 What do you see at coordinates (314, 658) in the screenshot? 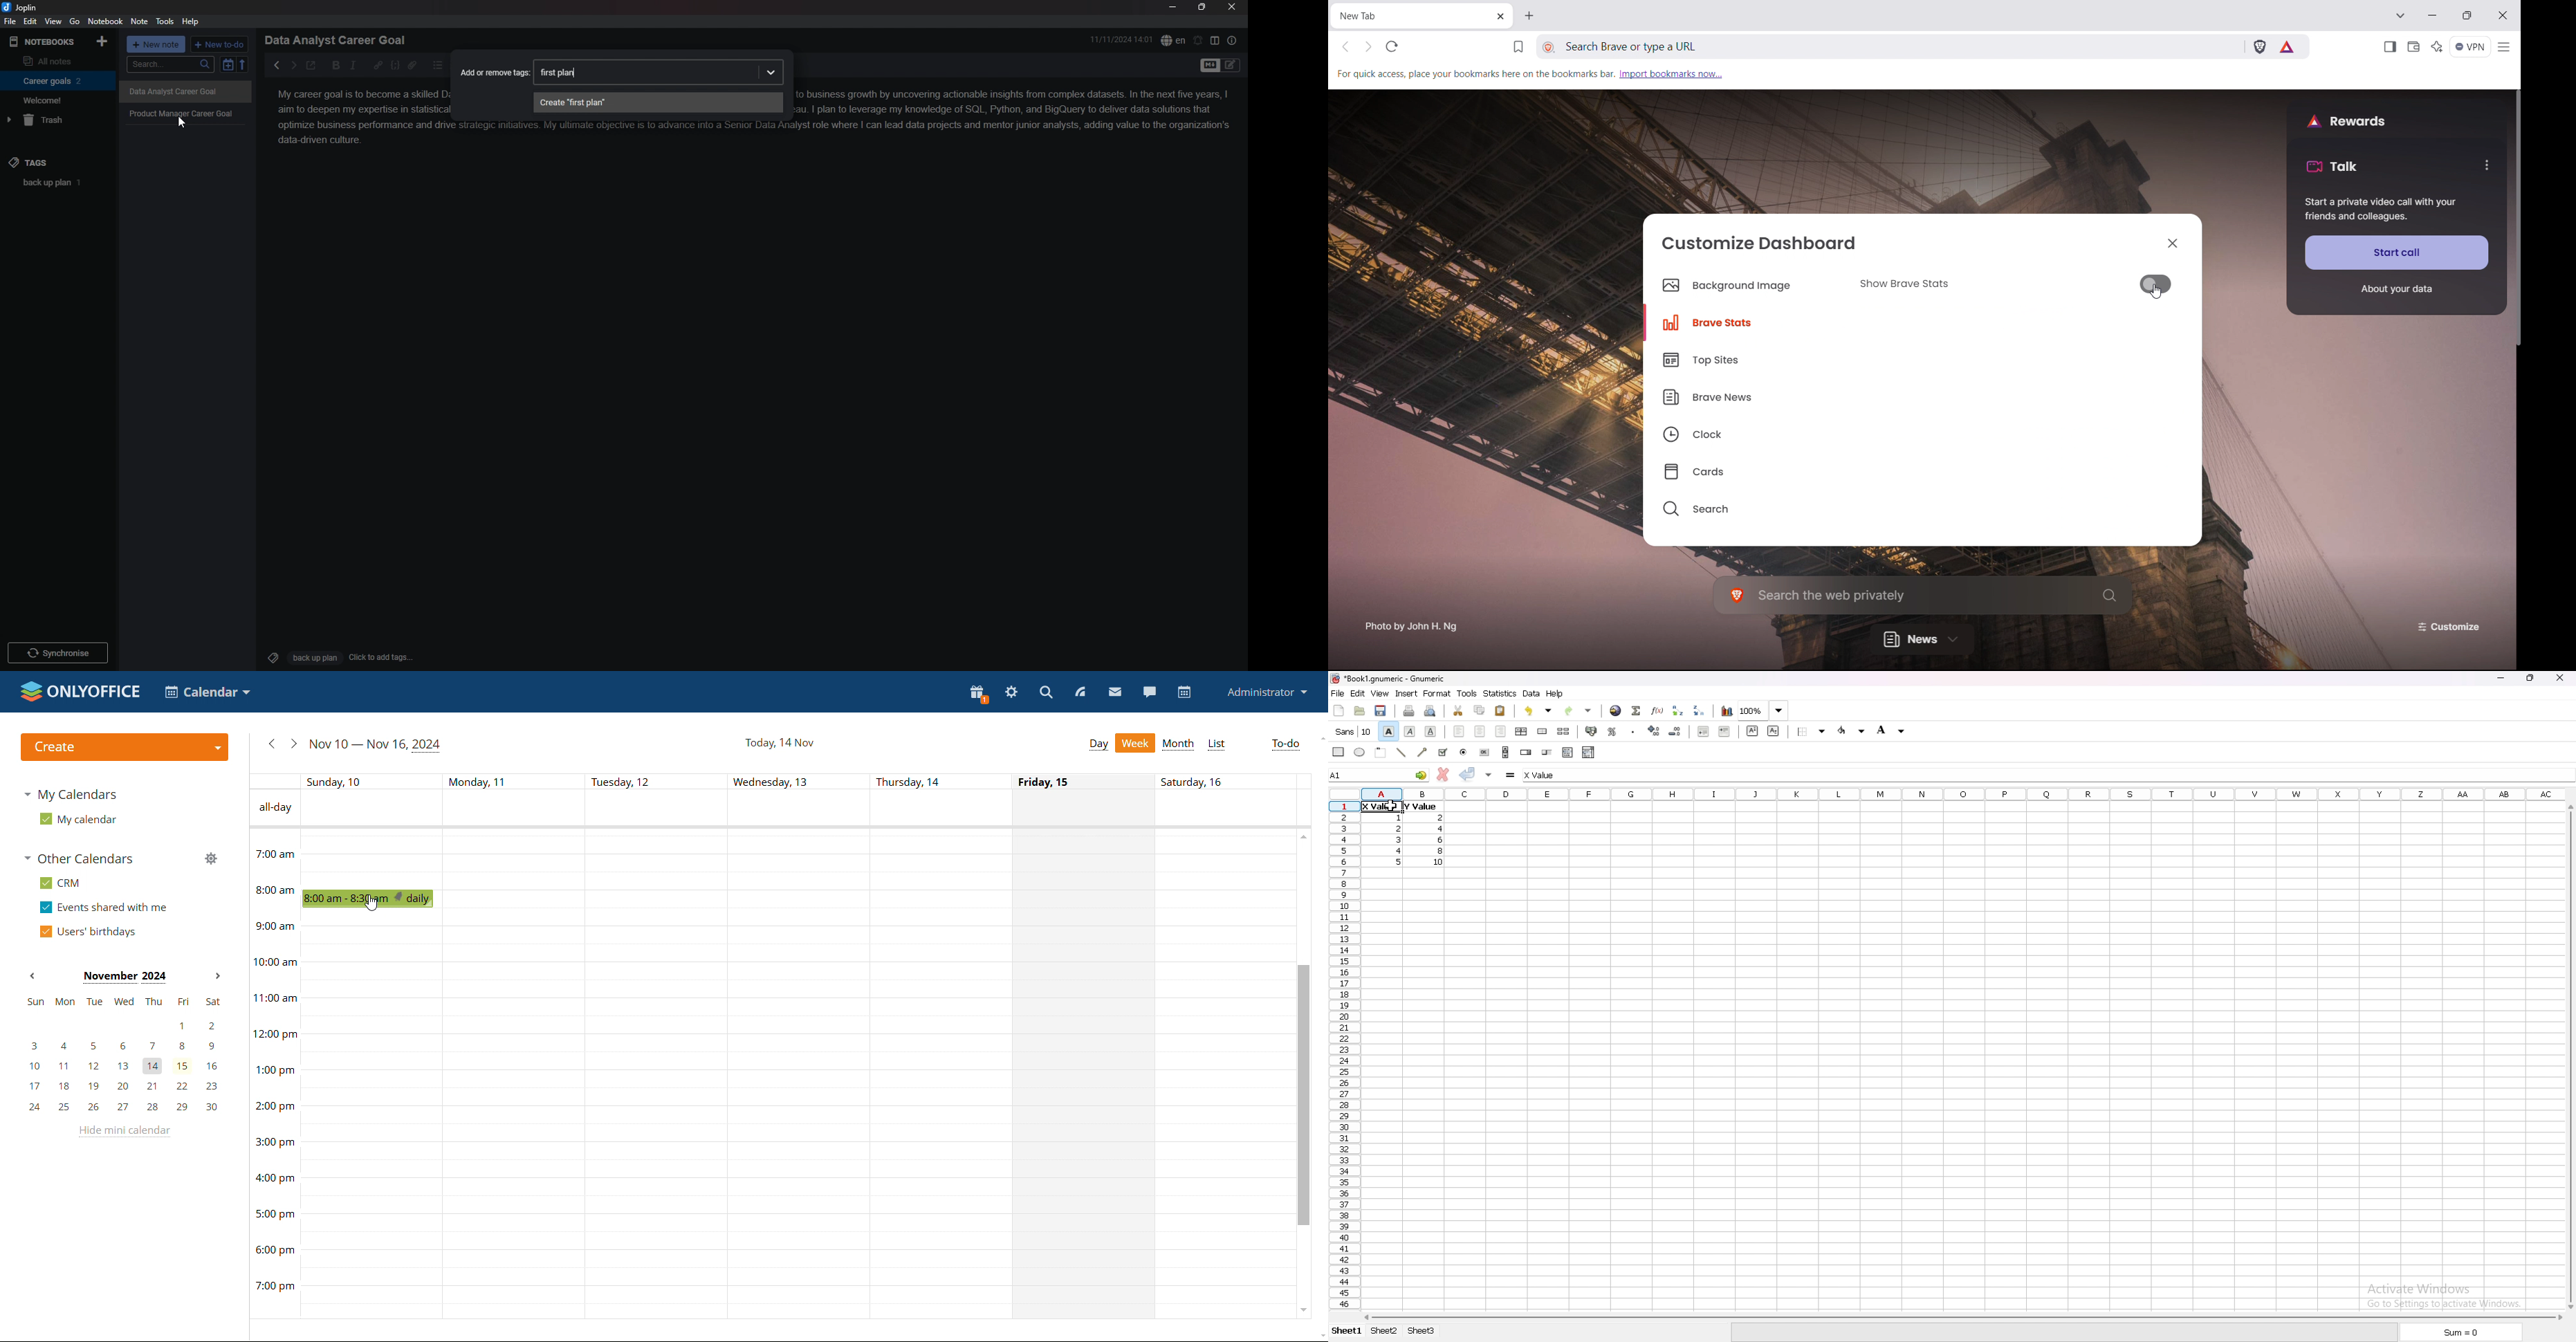
I see `Back up plan` at bounding box center [314, 658].